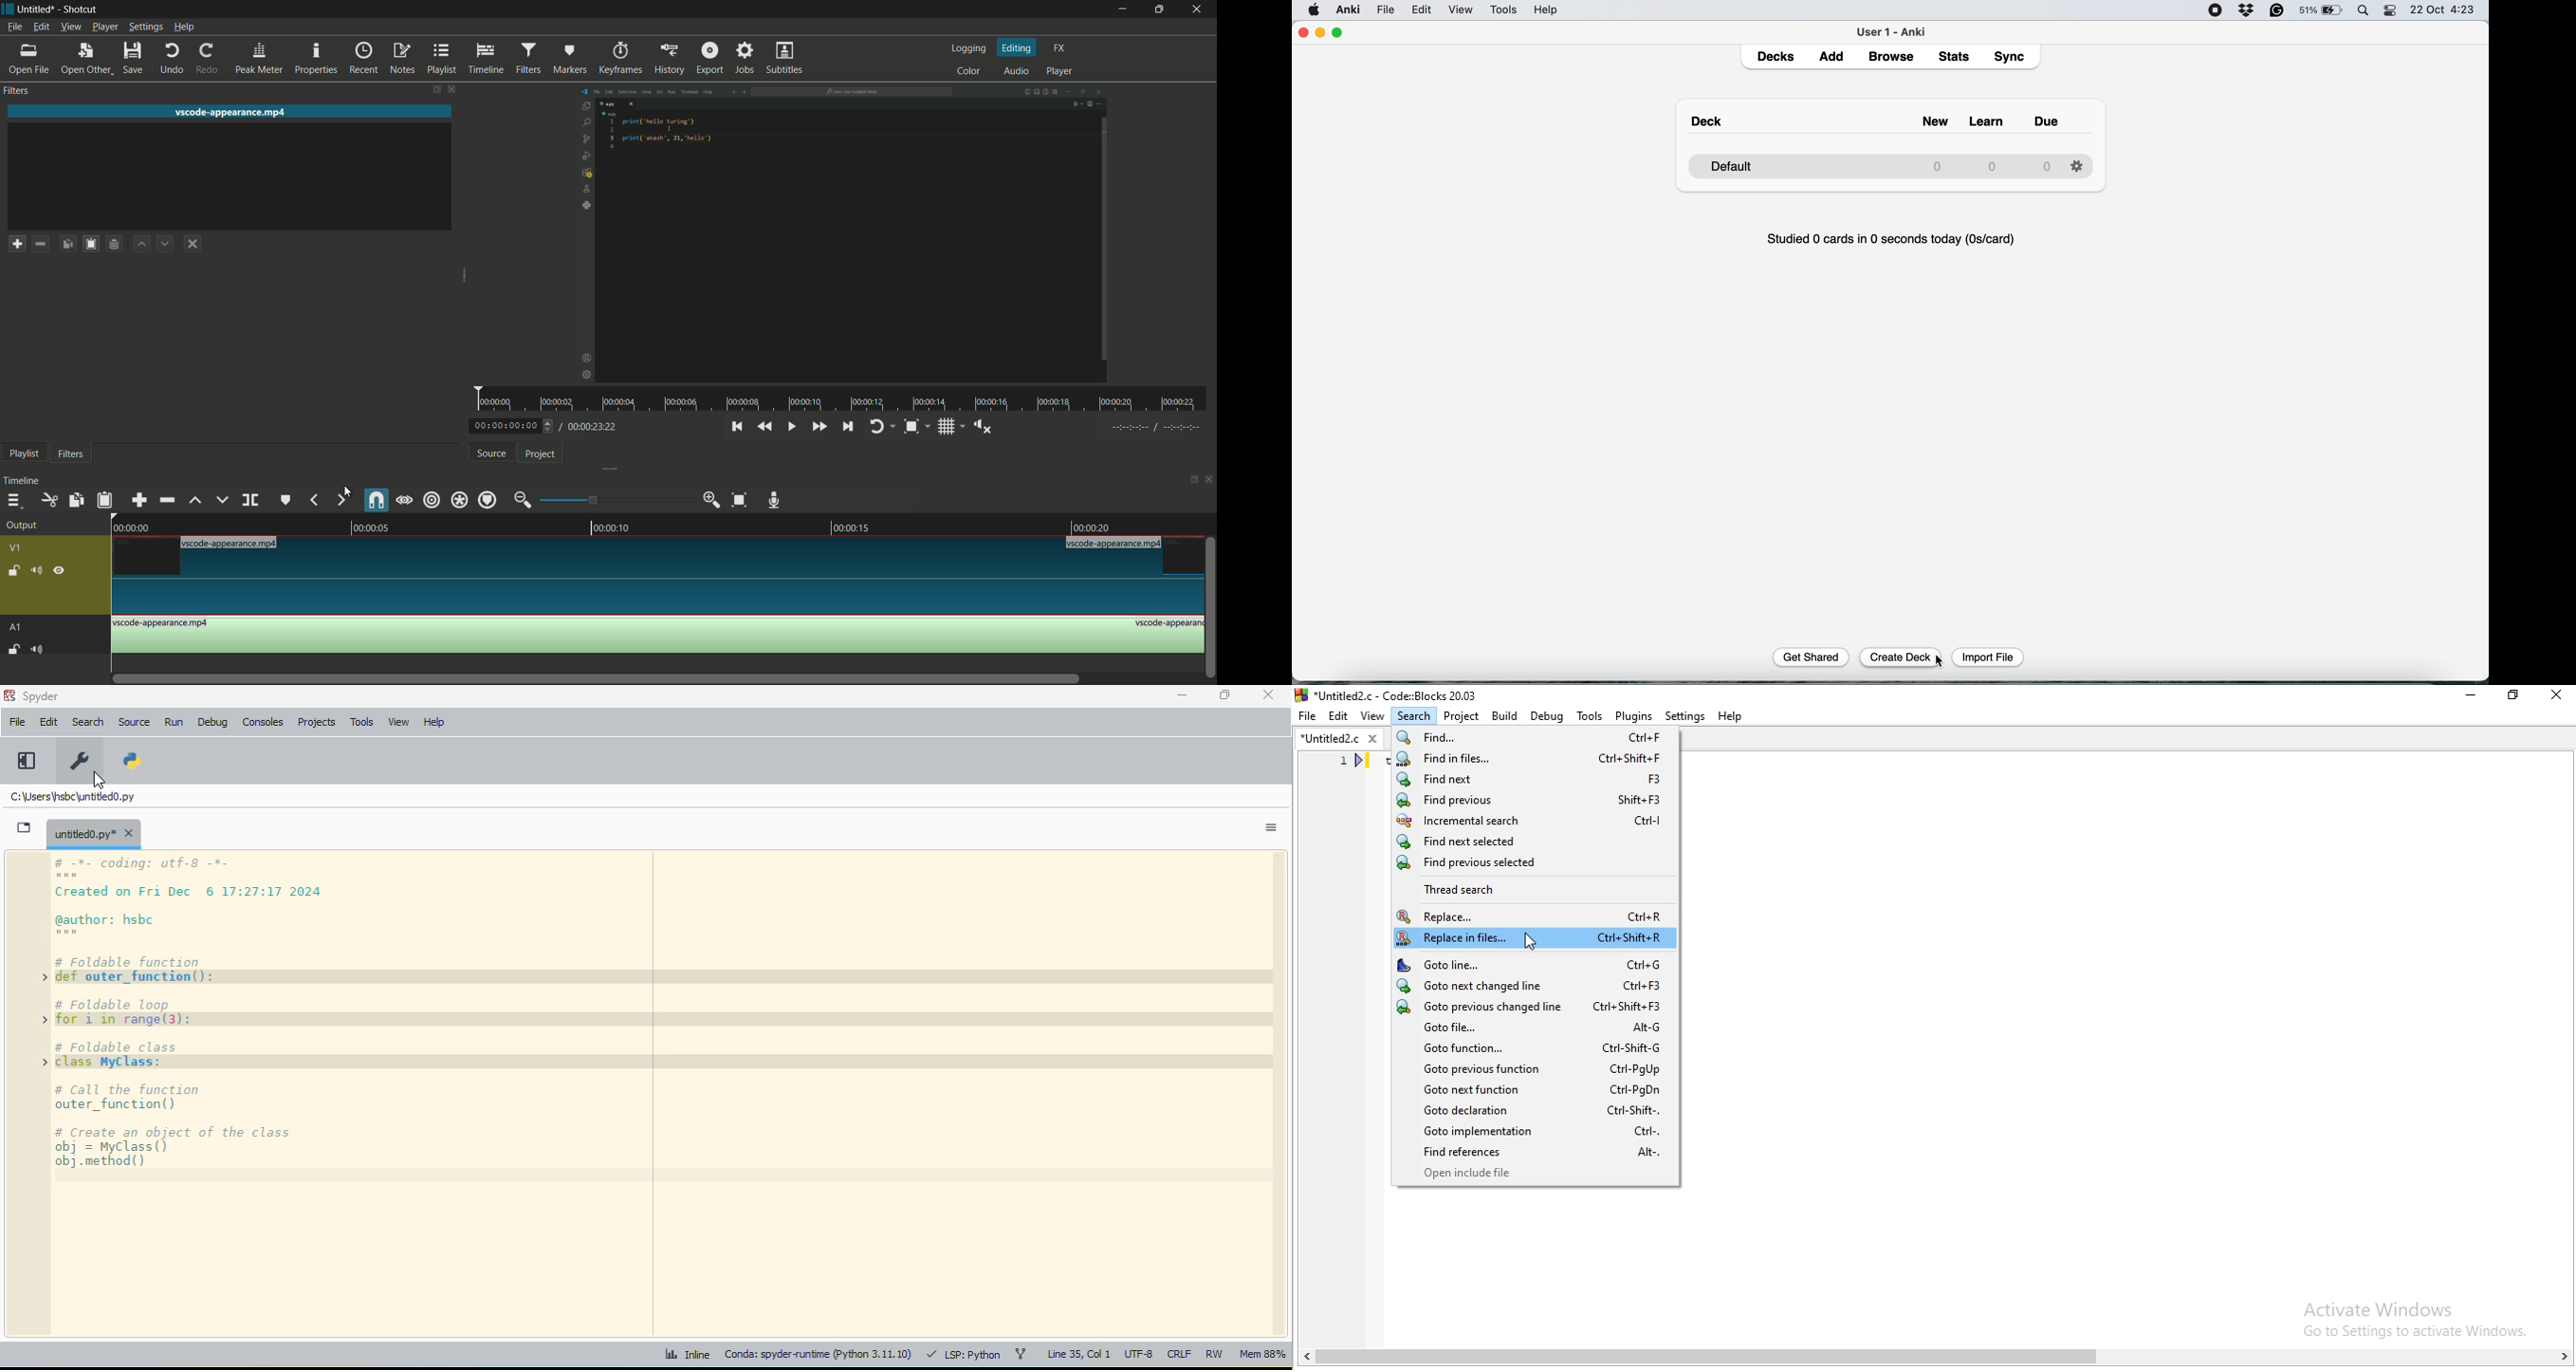 The height and width of the screenshot is (1372, 2576). Describe the element at coordinates (1020, 1354) in the screenshot. I see `git branch` at that location.